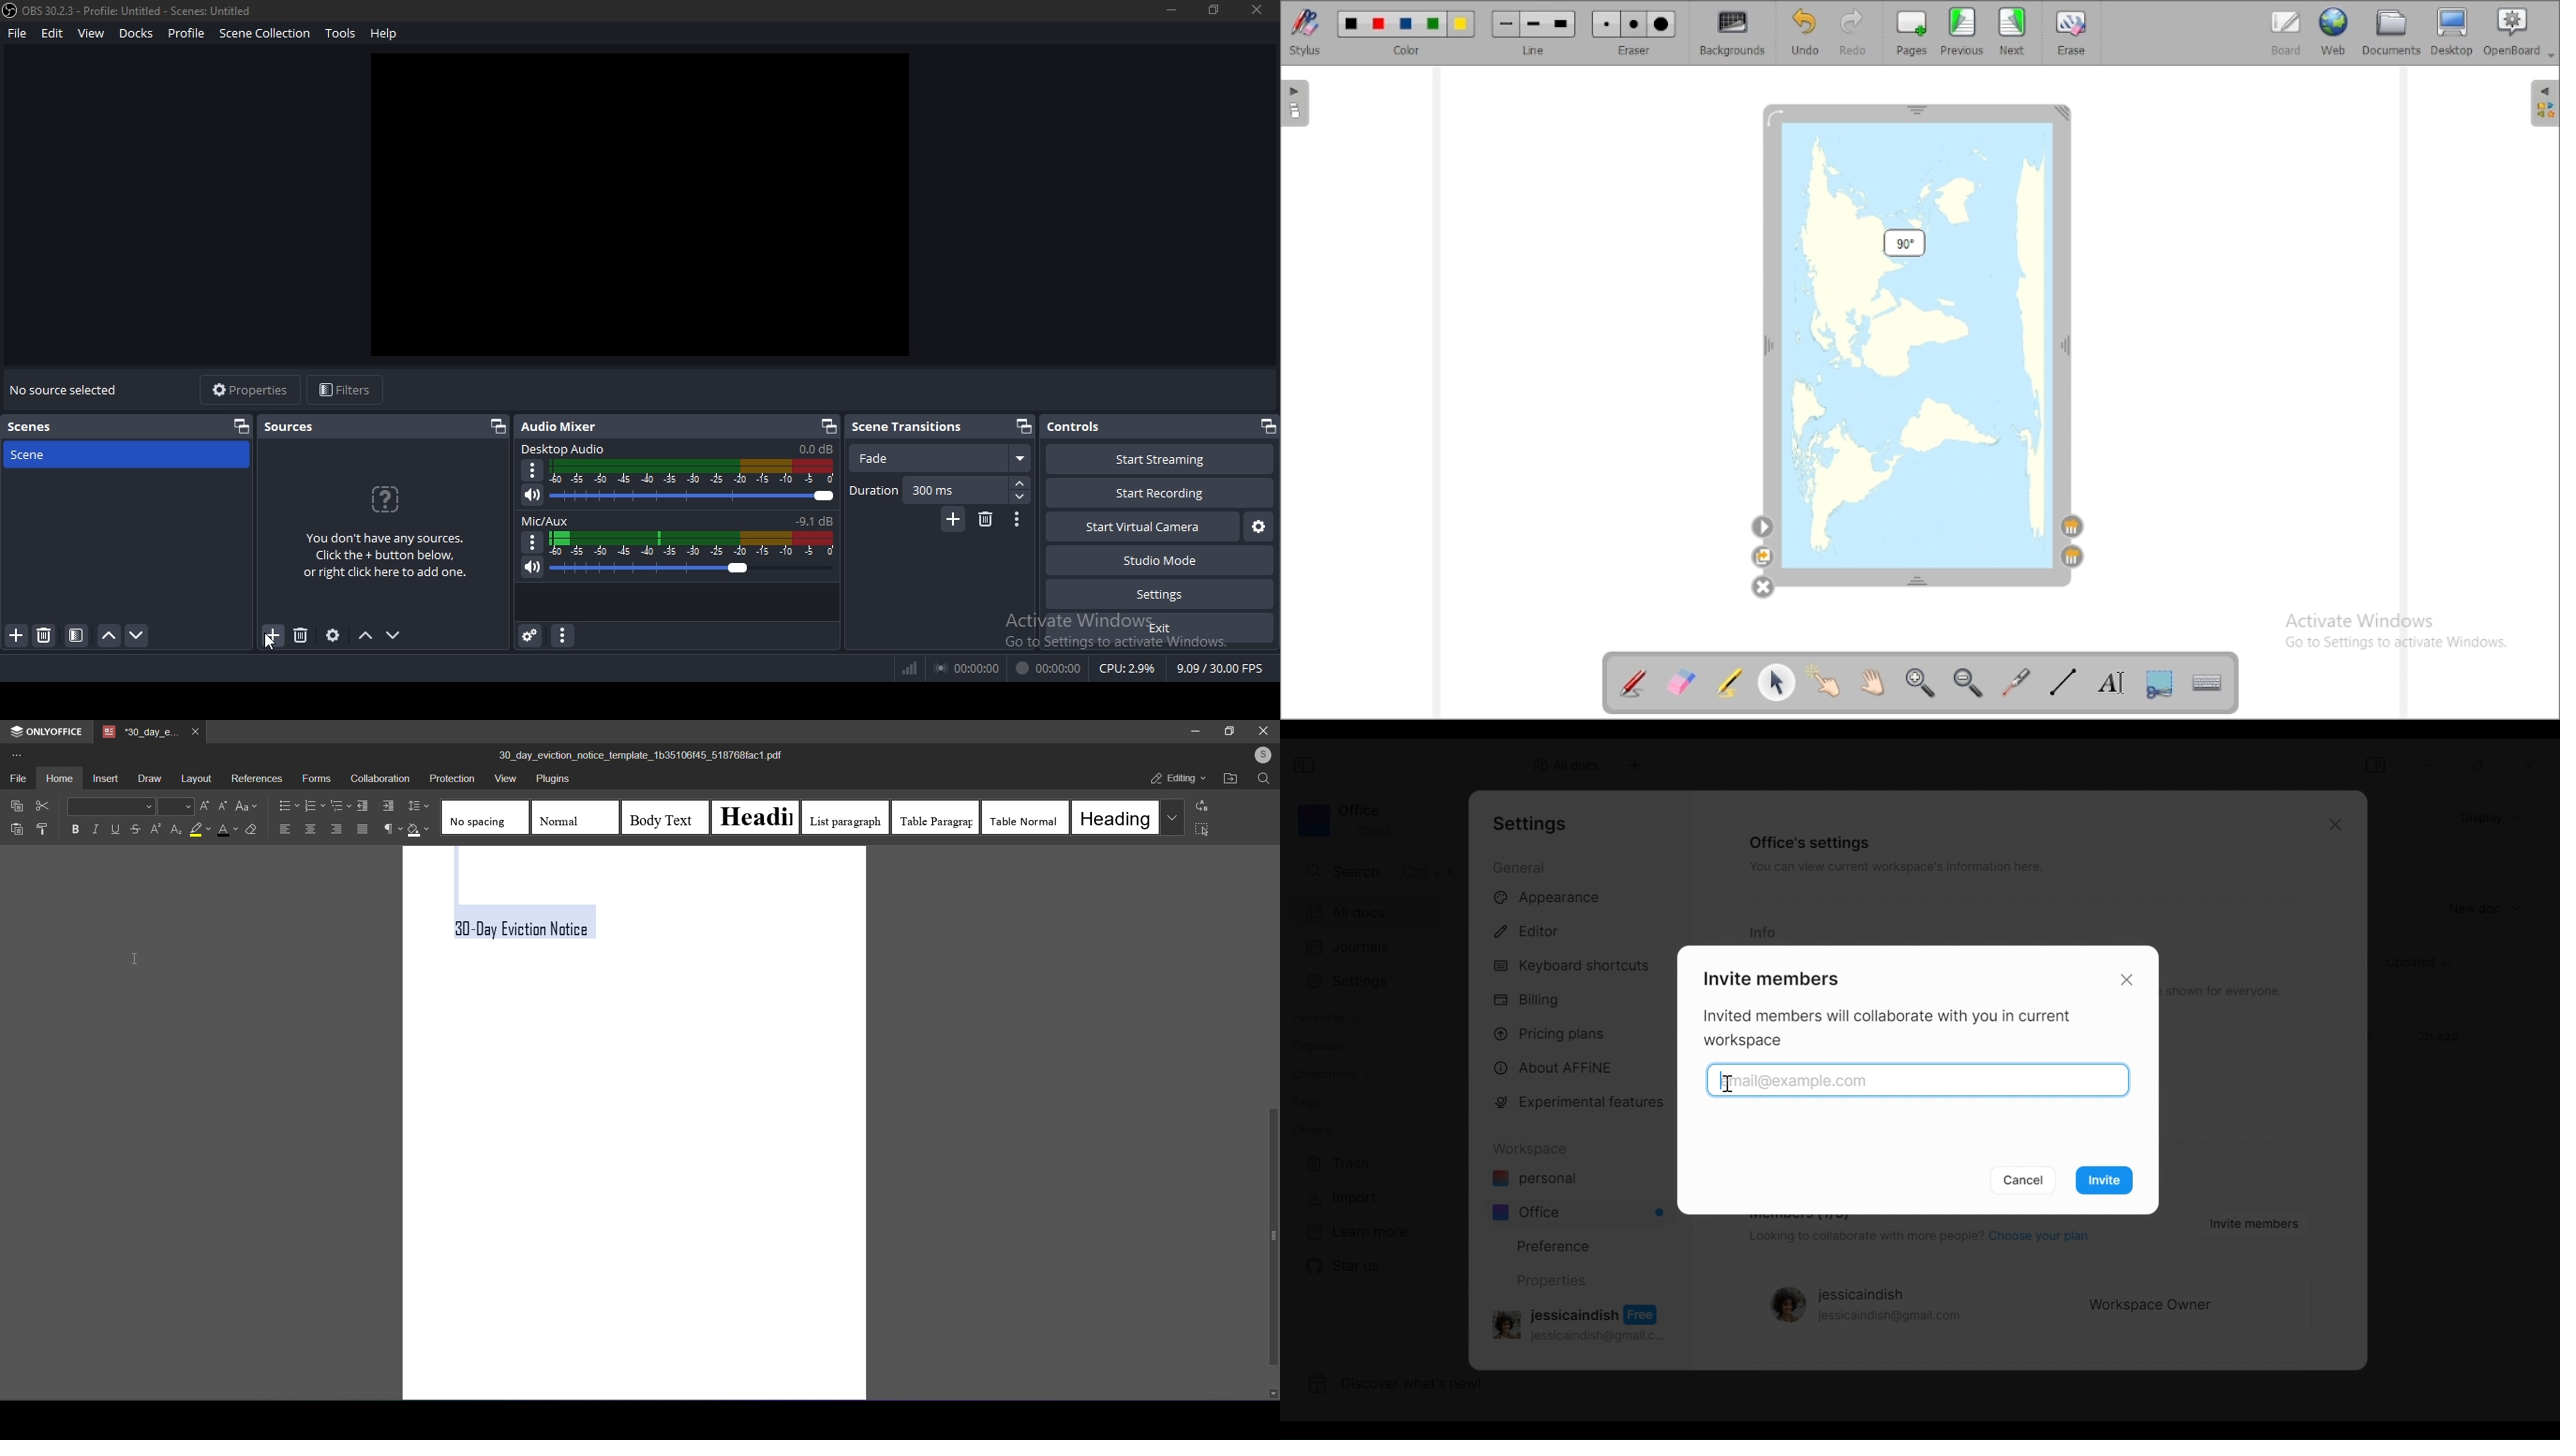  I want to click on studio mode, so click(1165, 561).